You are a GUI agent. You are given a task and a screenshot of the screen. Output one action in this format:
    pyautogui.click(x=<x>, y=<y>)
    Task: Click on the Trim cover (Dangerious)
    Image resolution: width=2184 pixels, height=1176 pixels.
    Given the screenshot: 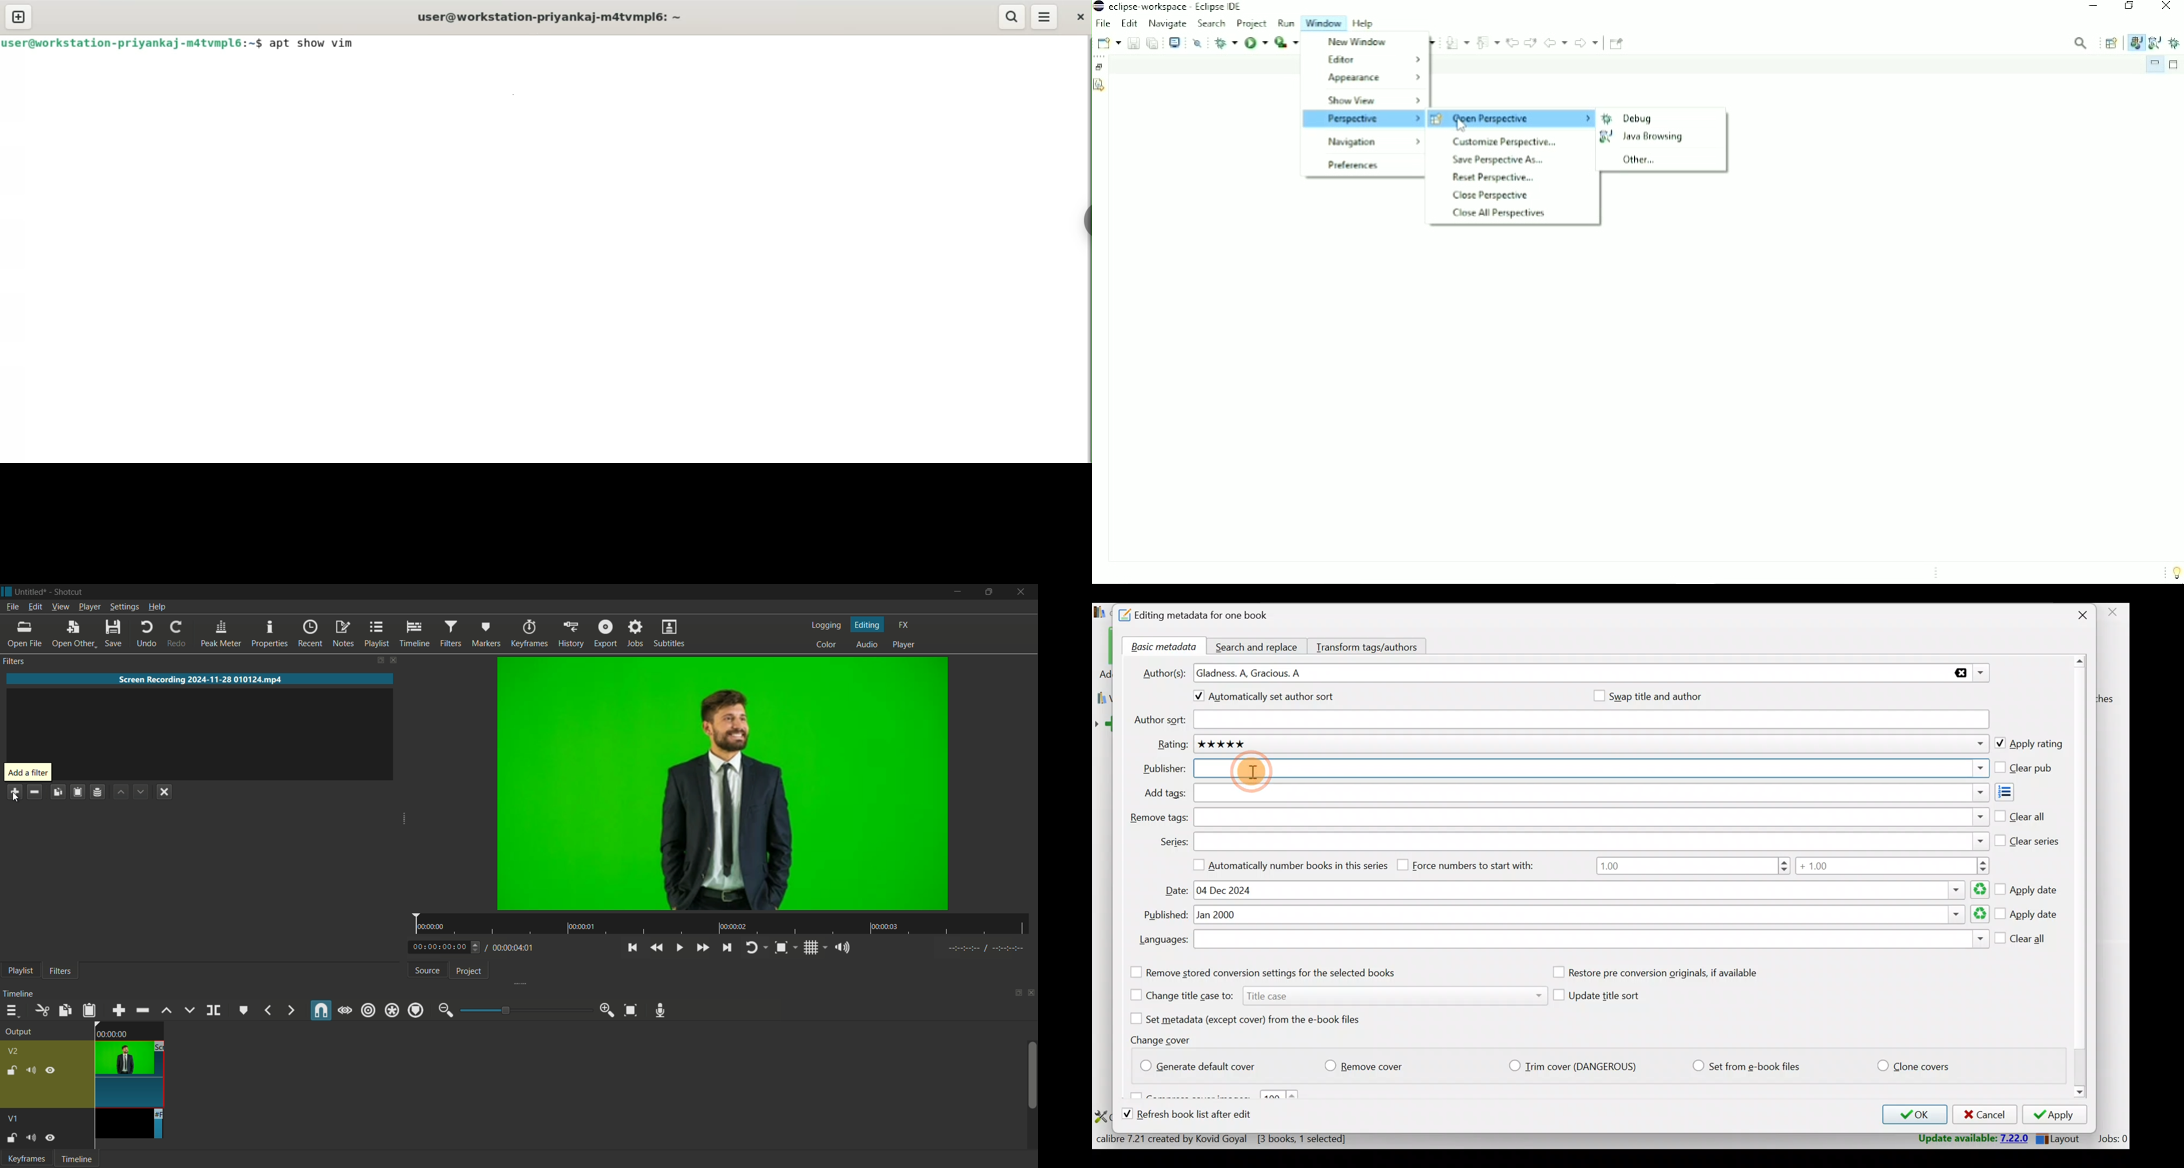 What is the action you would take?
    pyautogui.click(x=1576, y=1067)
    